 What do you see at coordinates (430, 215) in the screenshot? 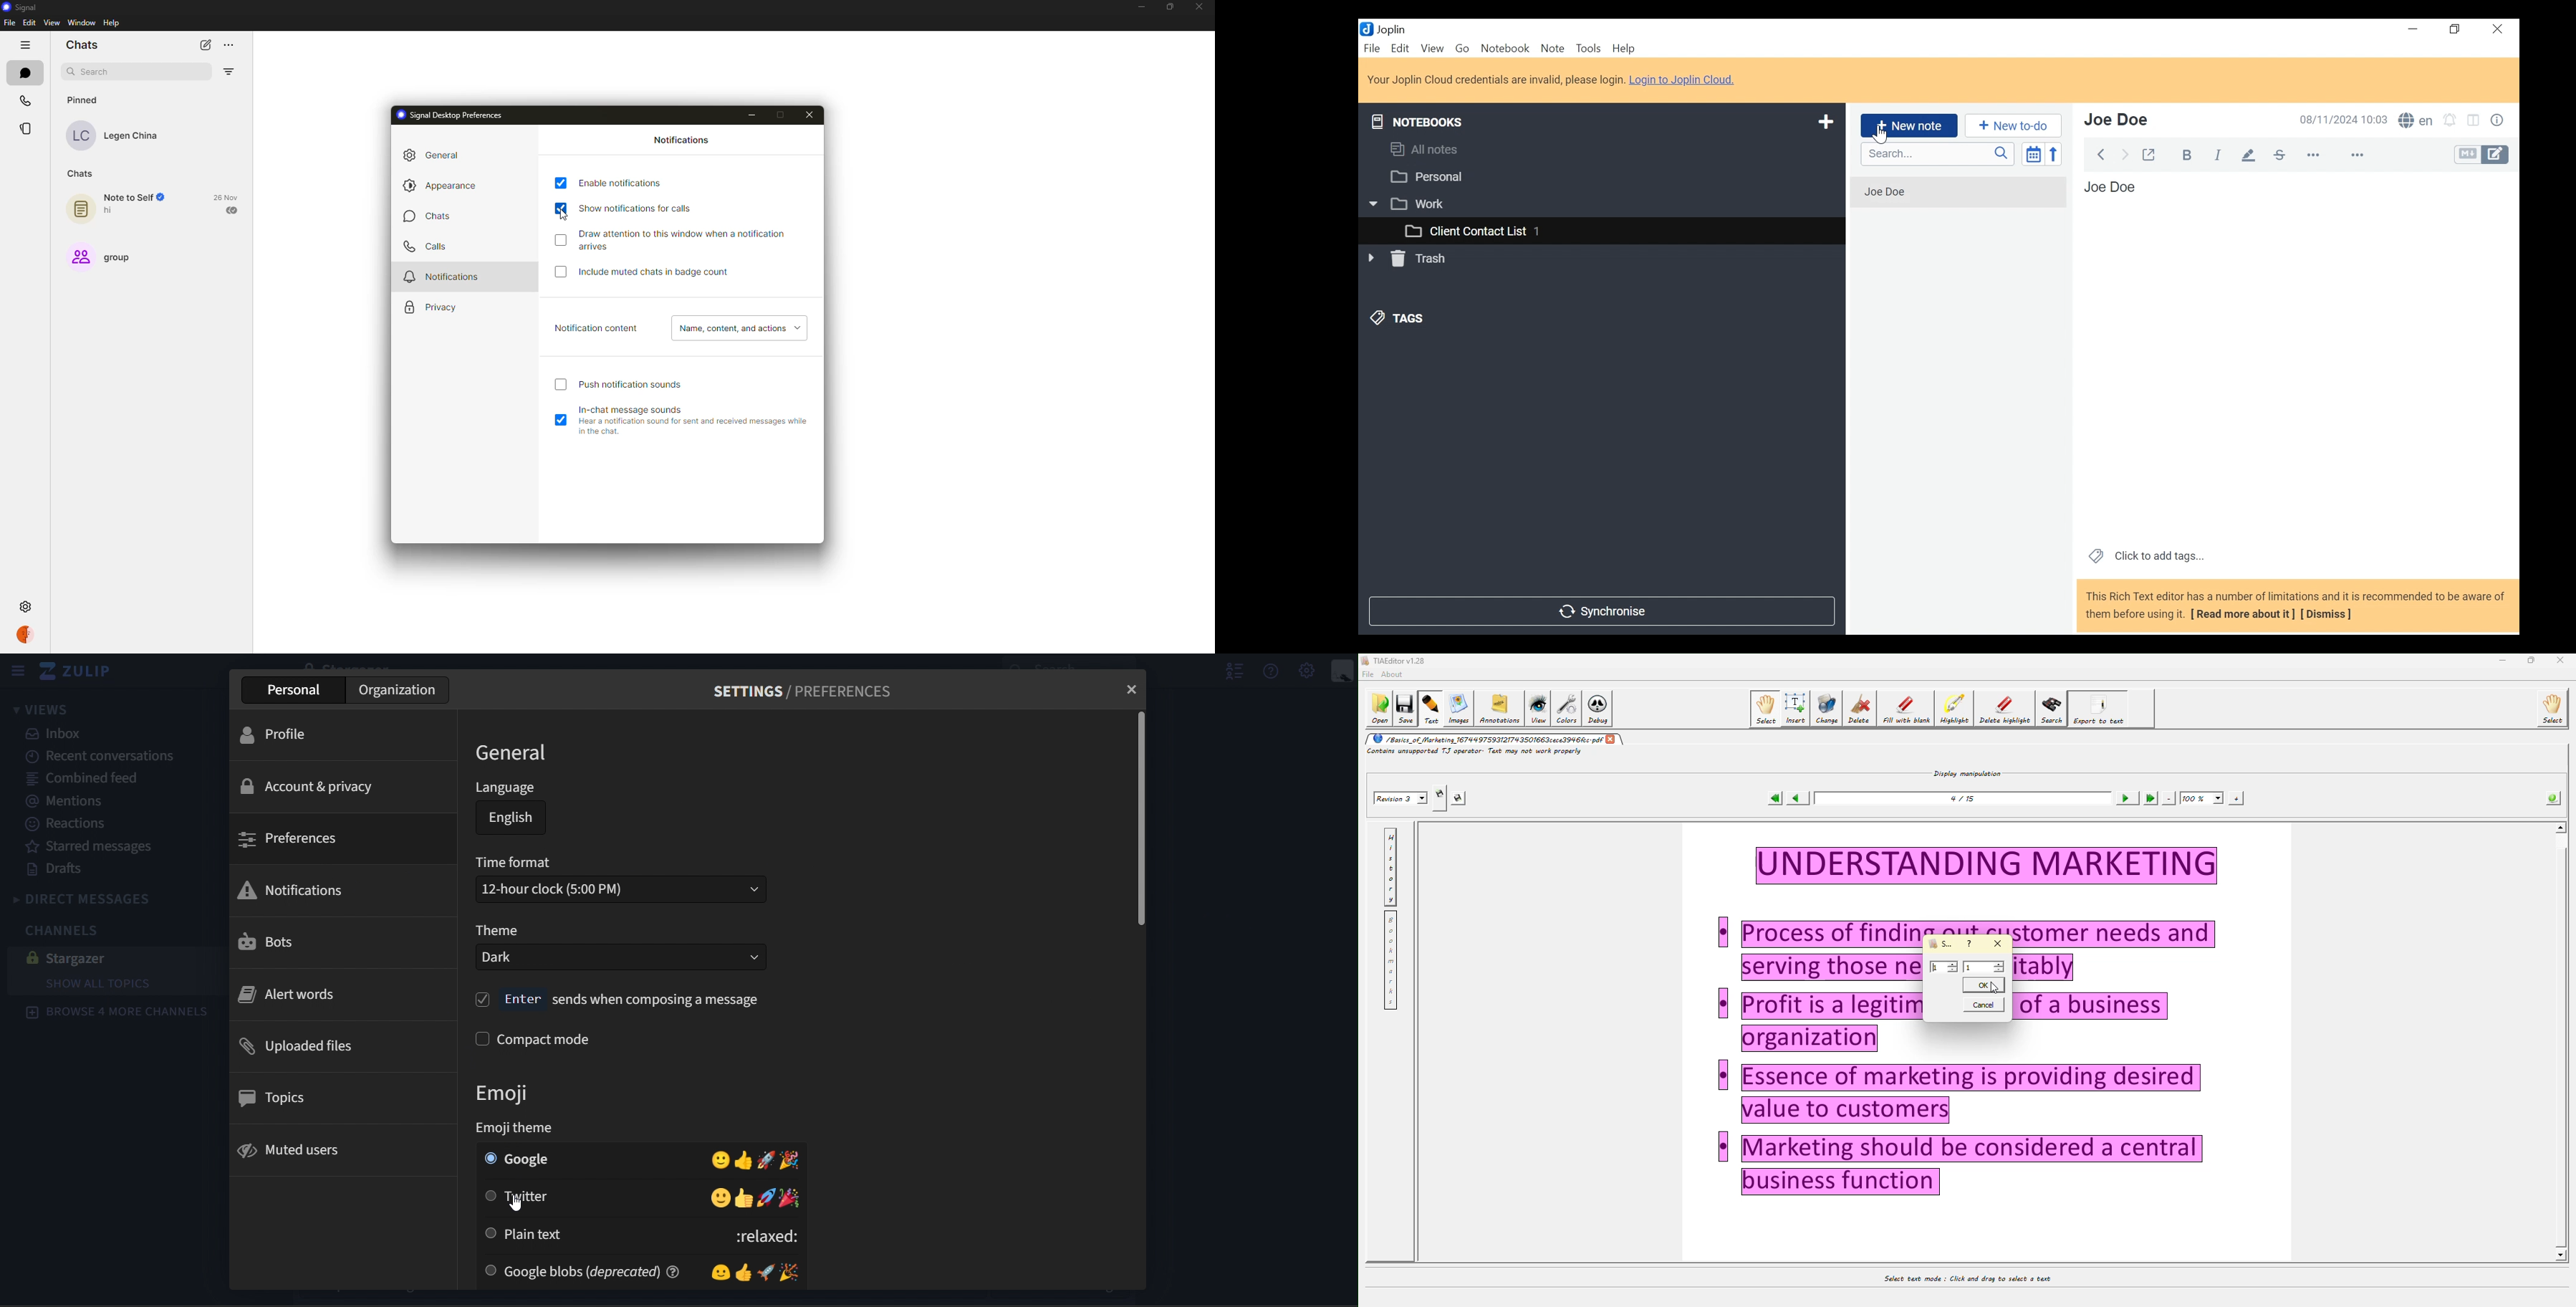
I see `chats` at bounding box center [430, 215].